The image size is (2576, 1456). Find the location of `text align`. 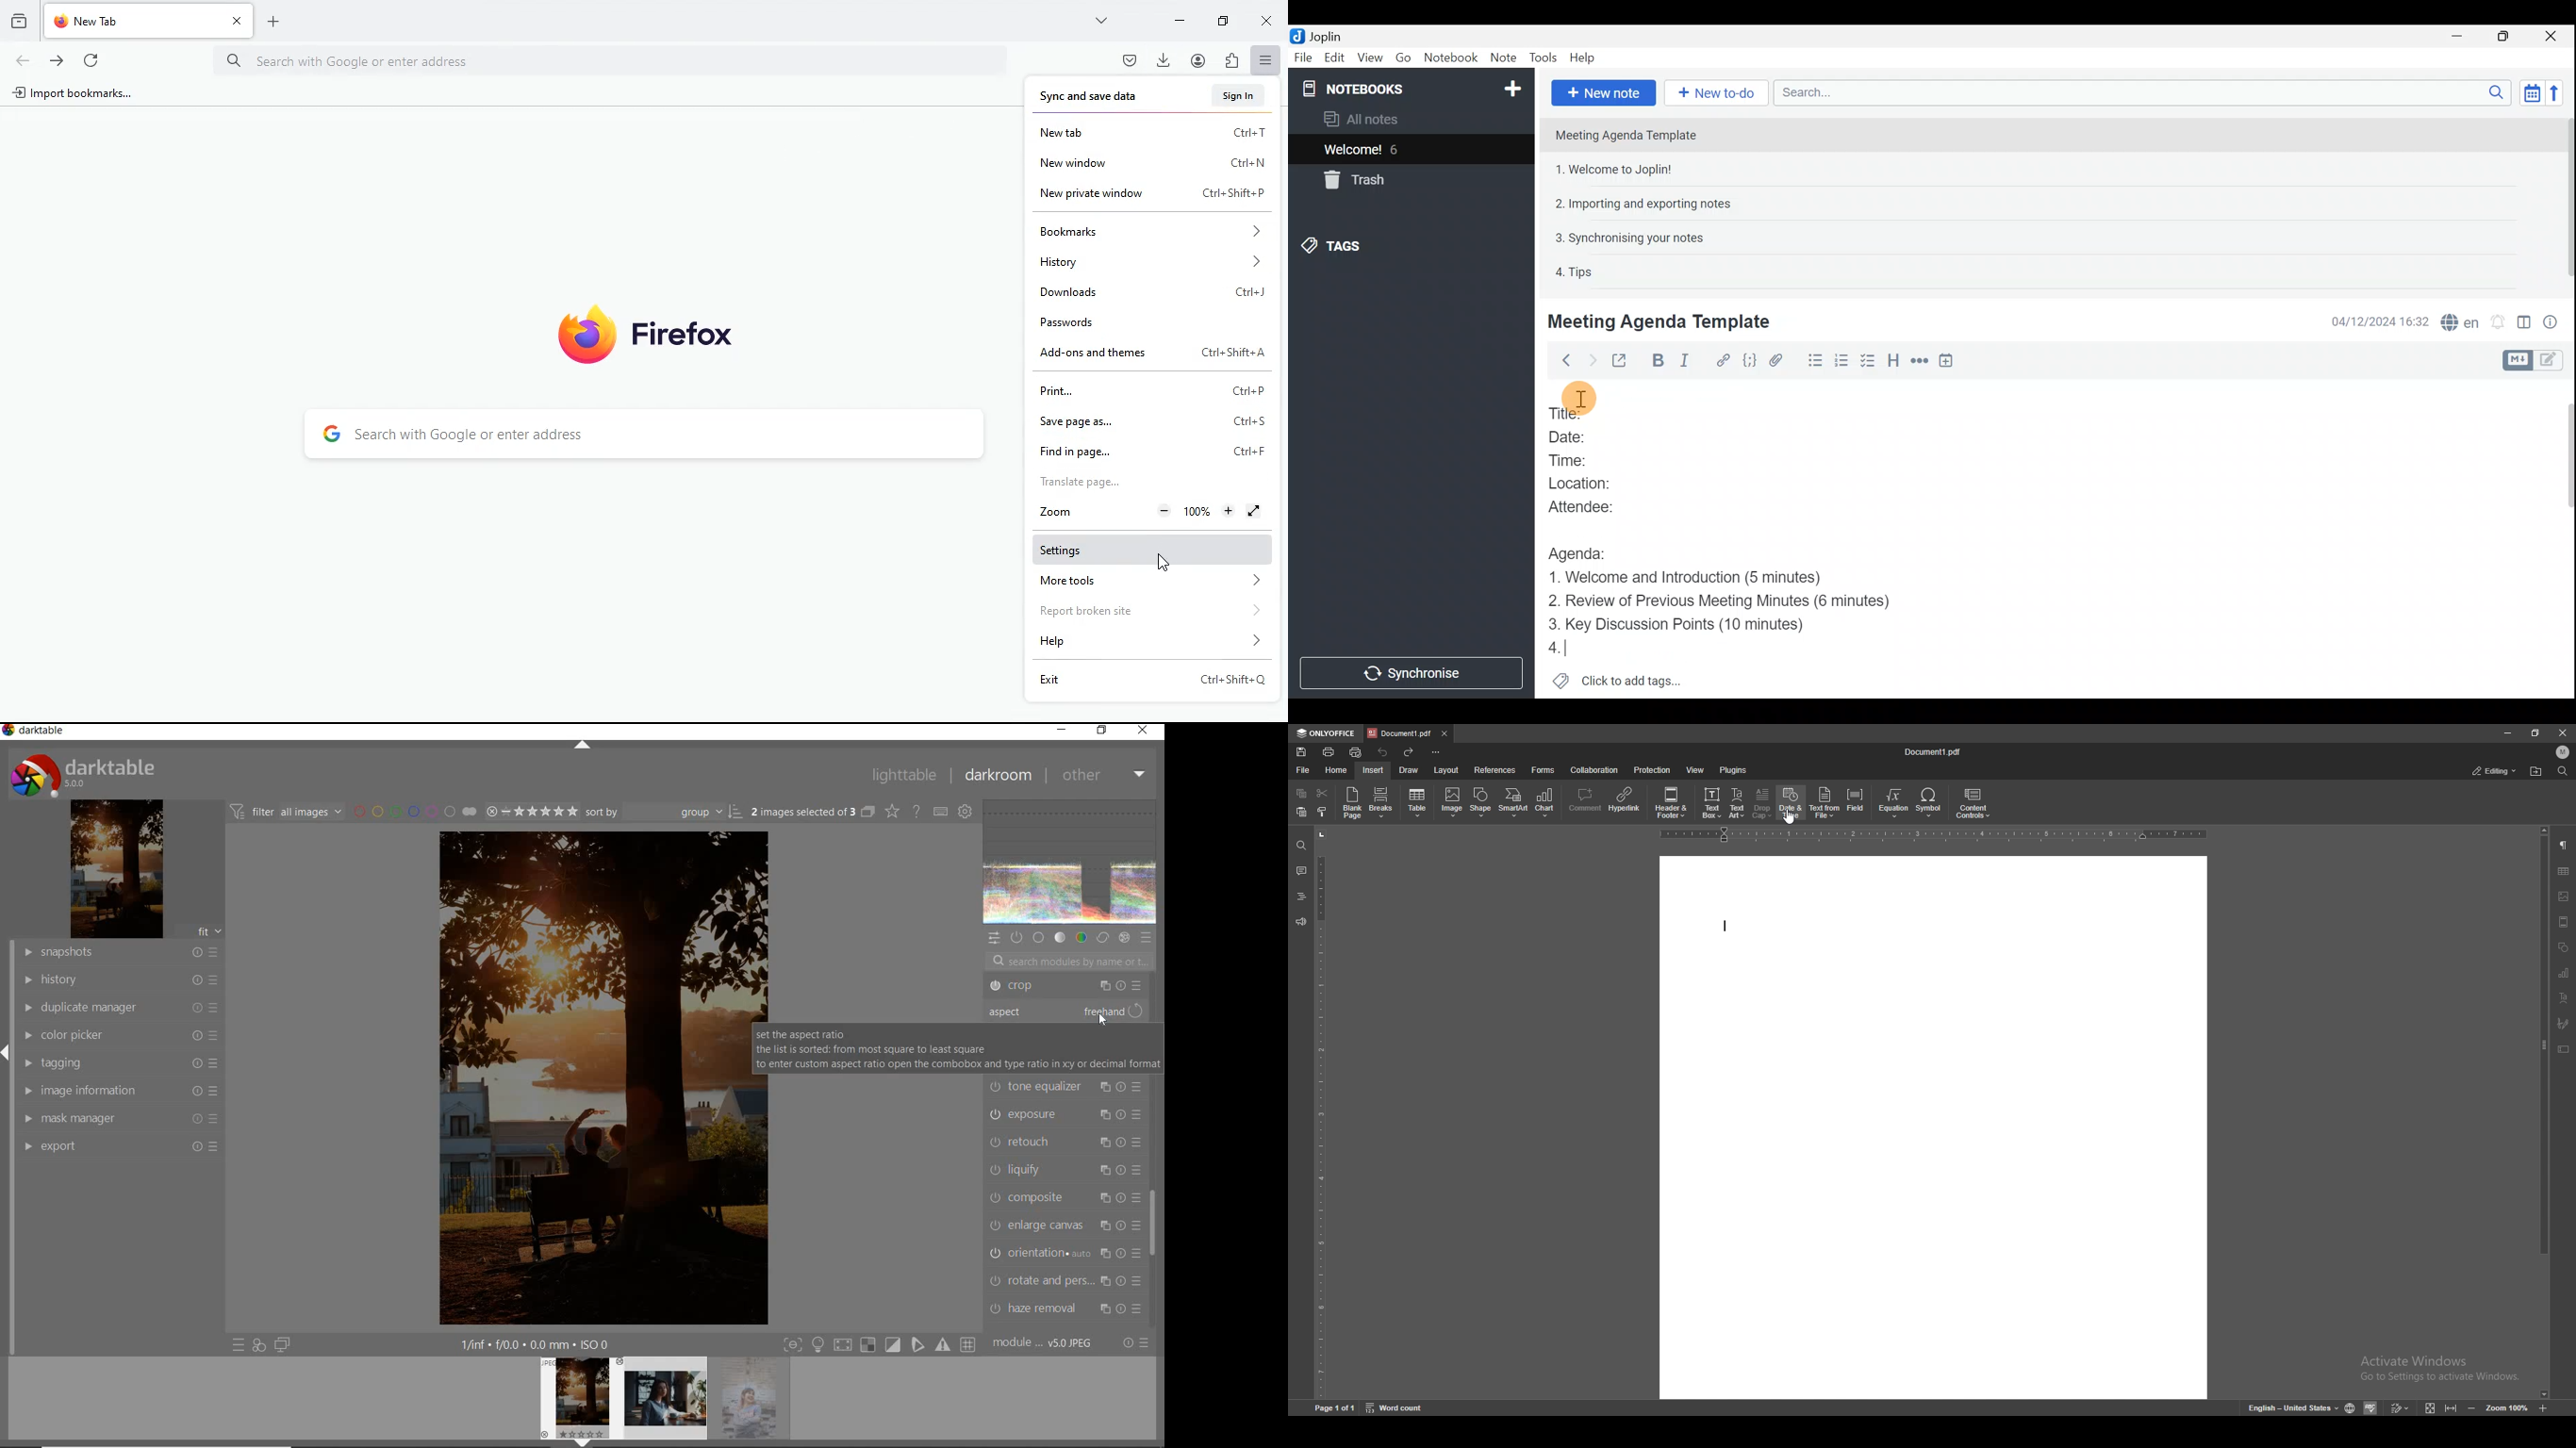

text align is located at coordinates (2565, 998).